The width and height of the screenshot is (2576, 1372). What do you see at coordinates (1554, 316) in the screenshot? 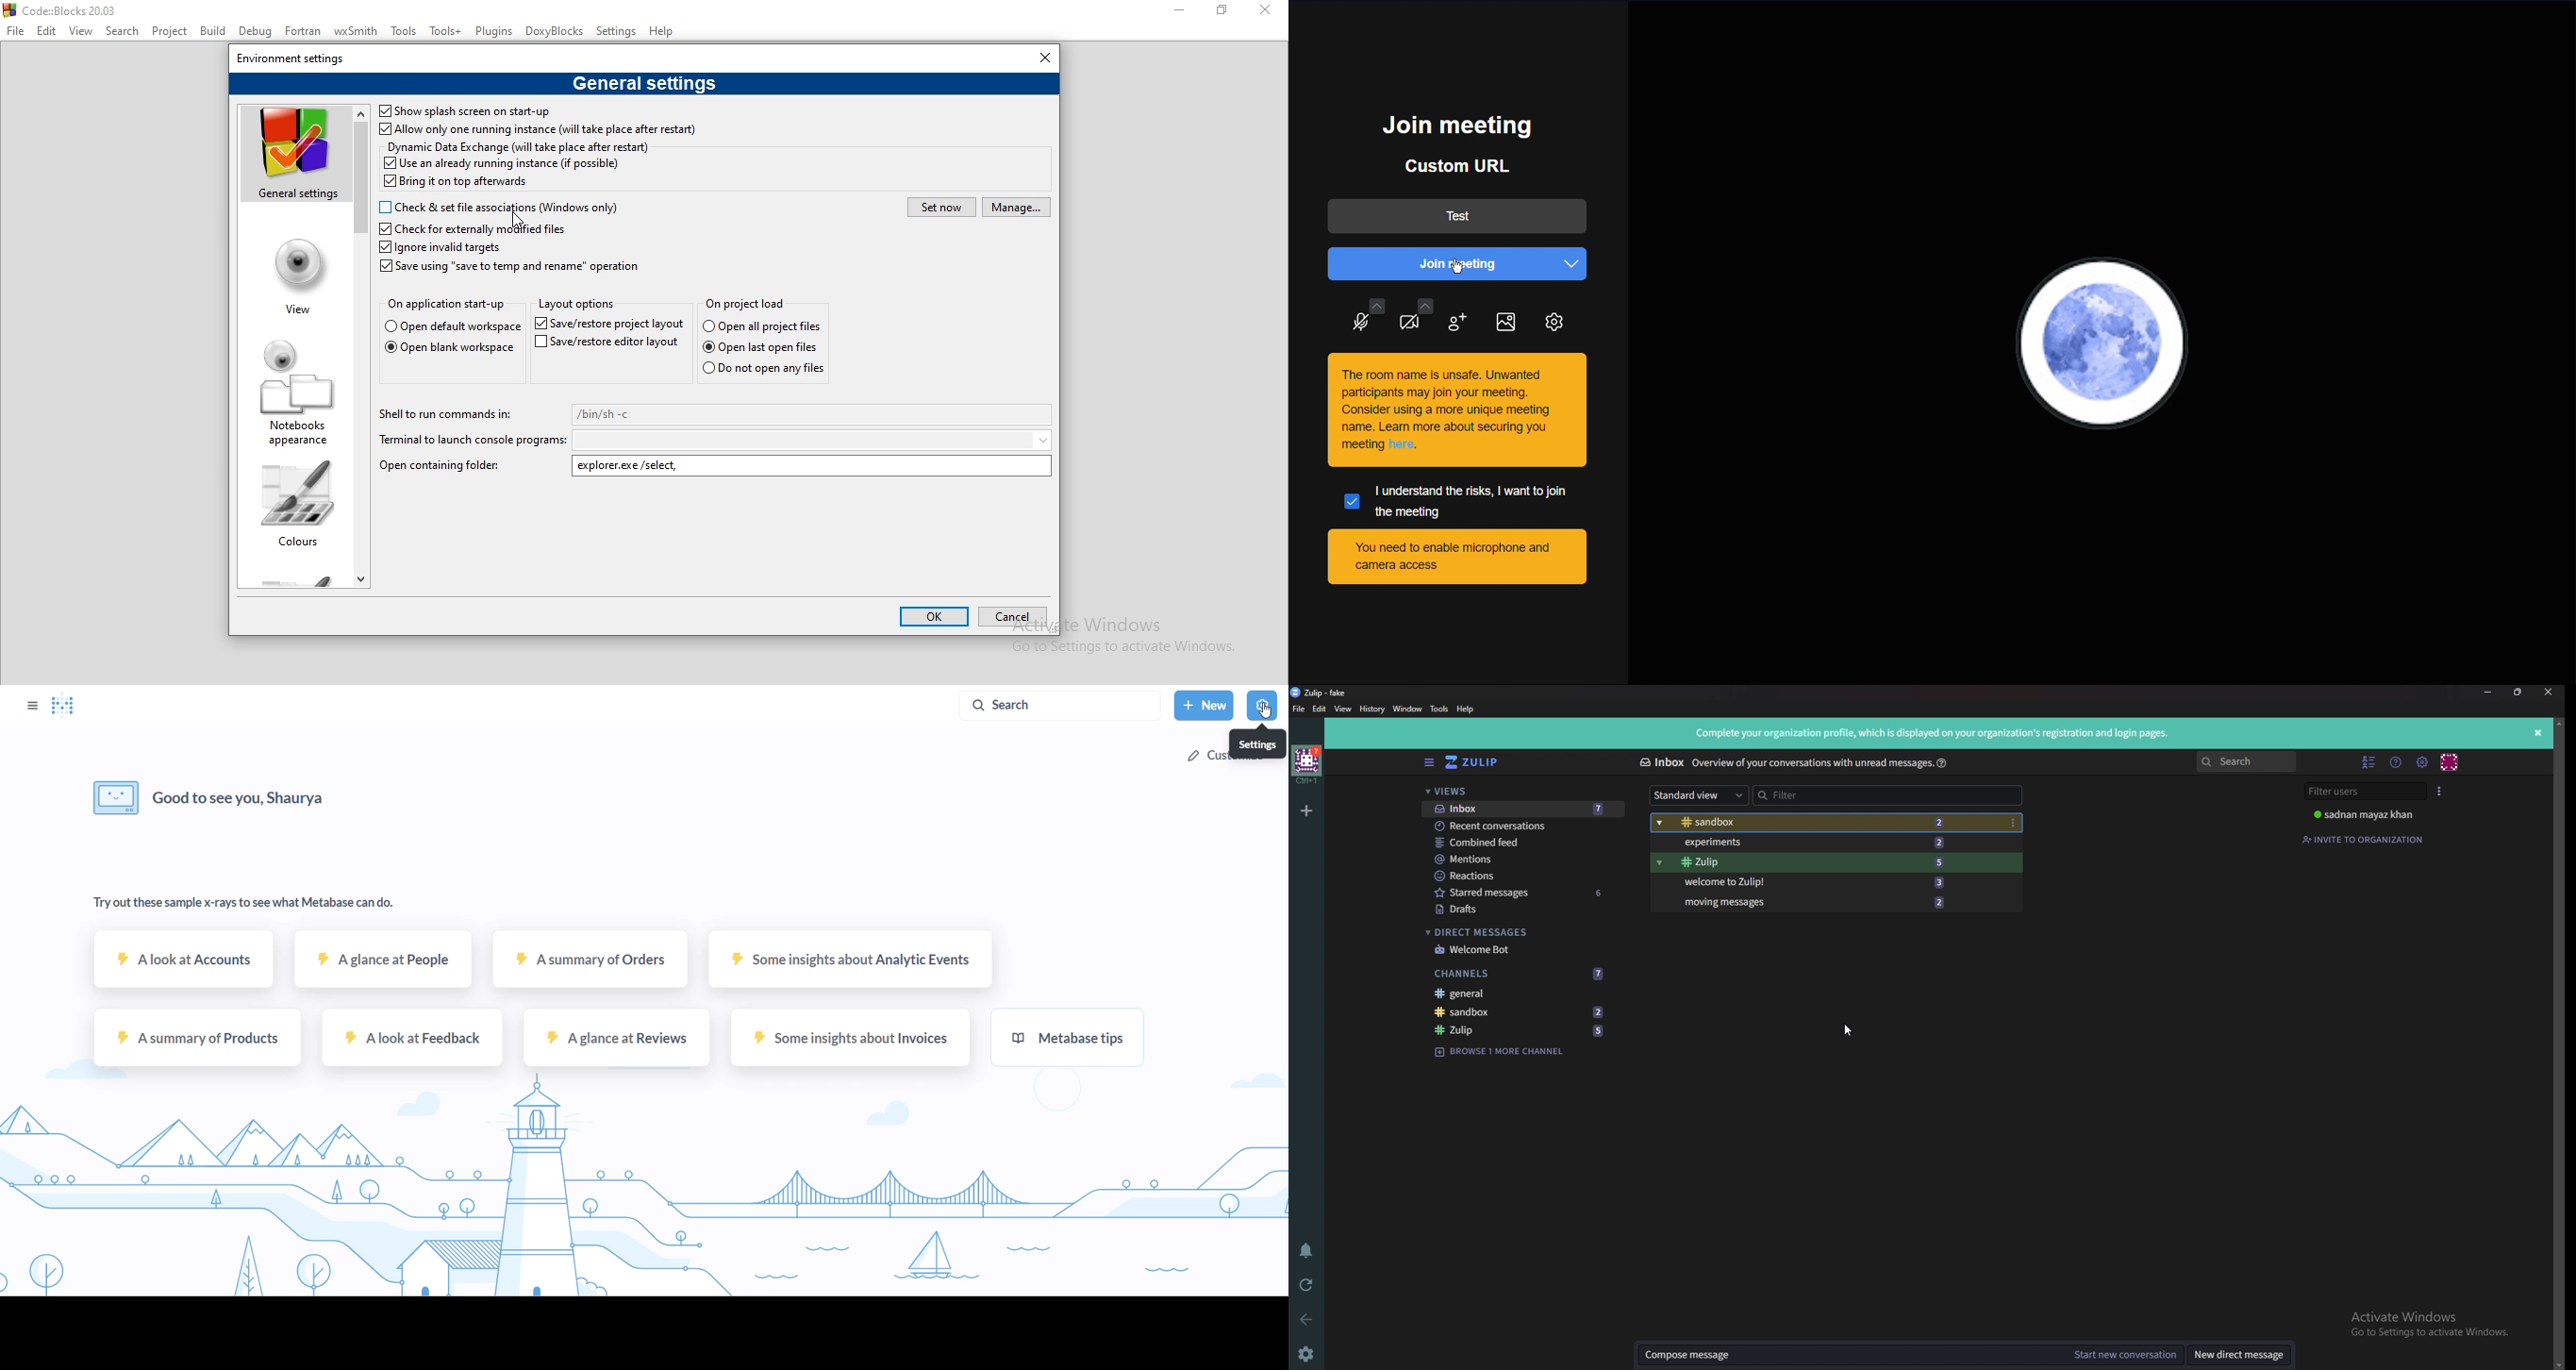
I see `Settings` at bounding box center [1554, 316].